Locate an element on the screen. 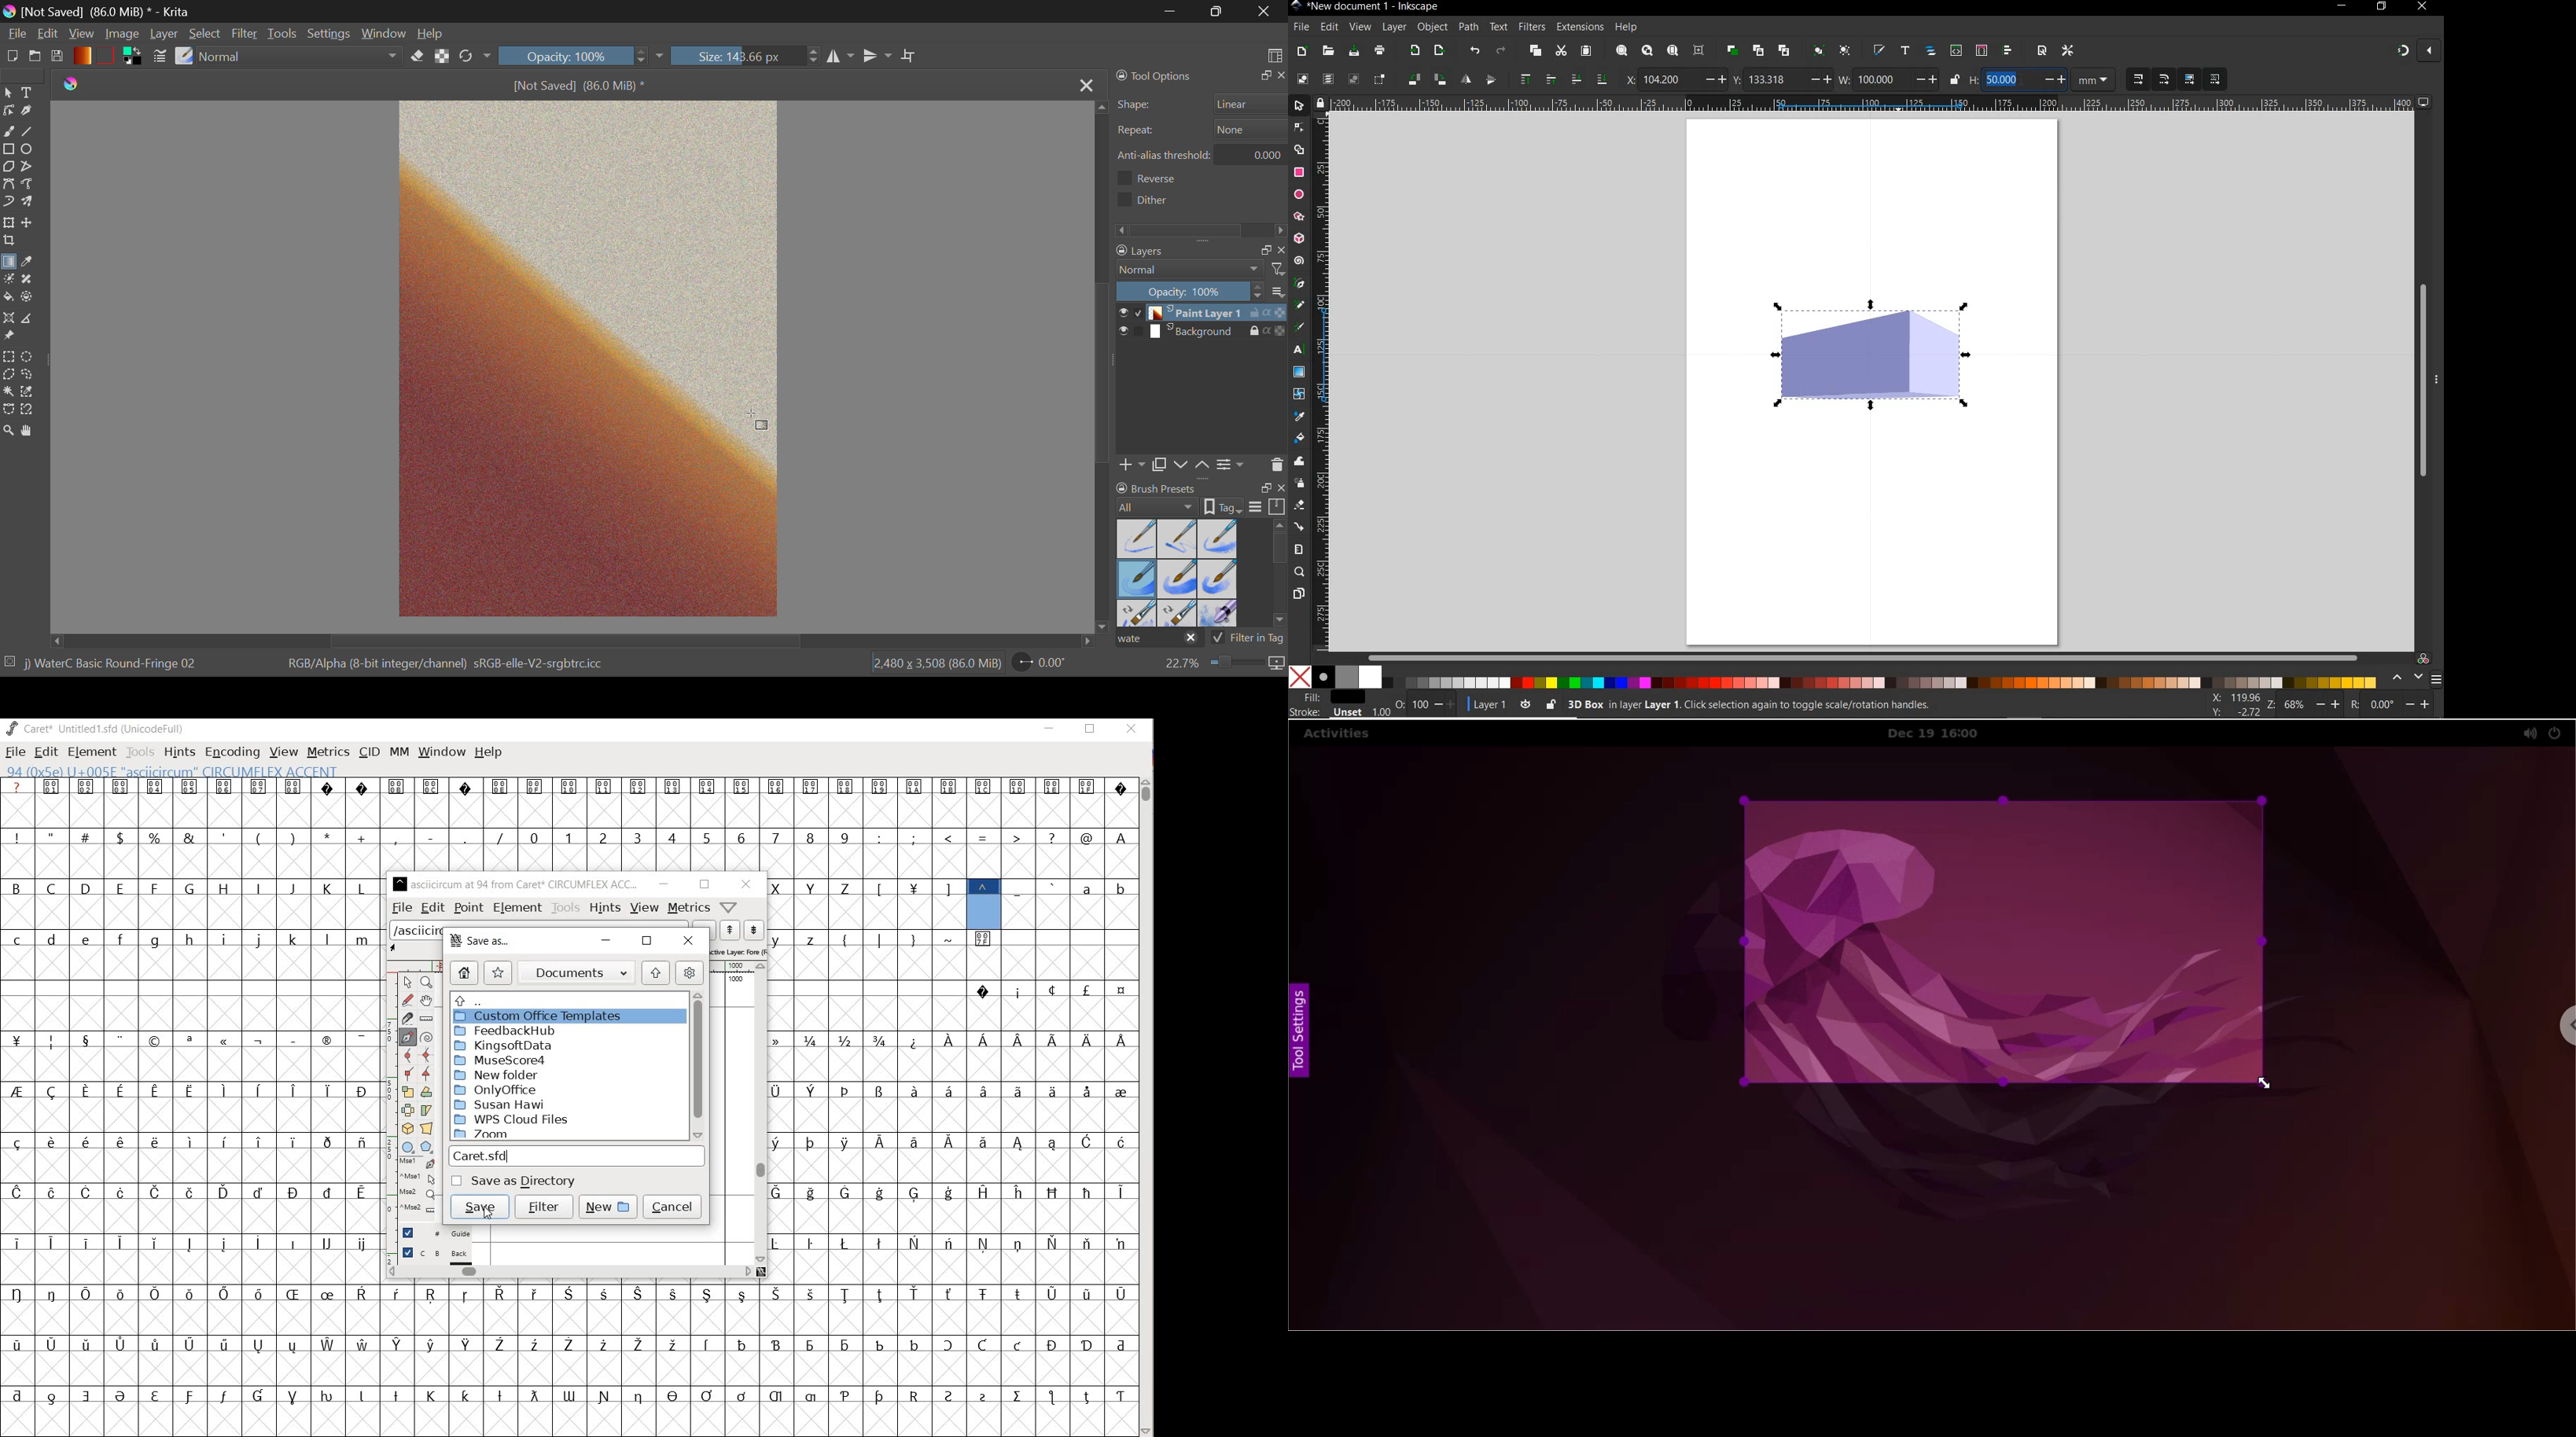  move down is located at coordinates (1181, 465).